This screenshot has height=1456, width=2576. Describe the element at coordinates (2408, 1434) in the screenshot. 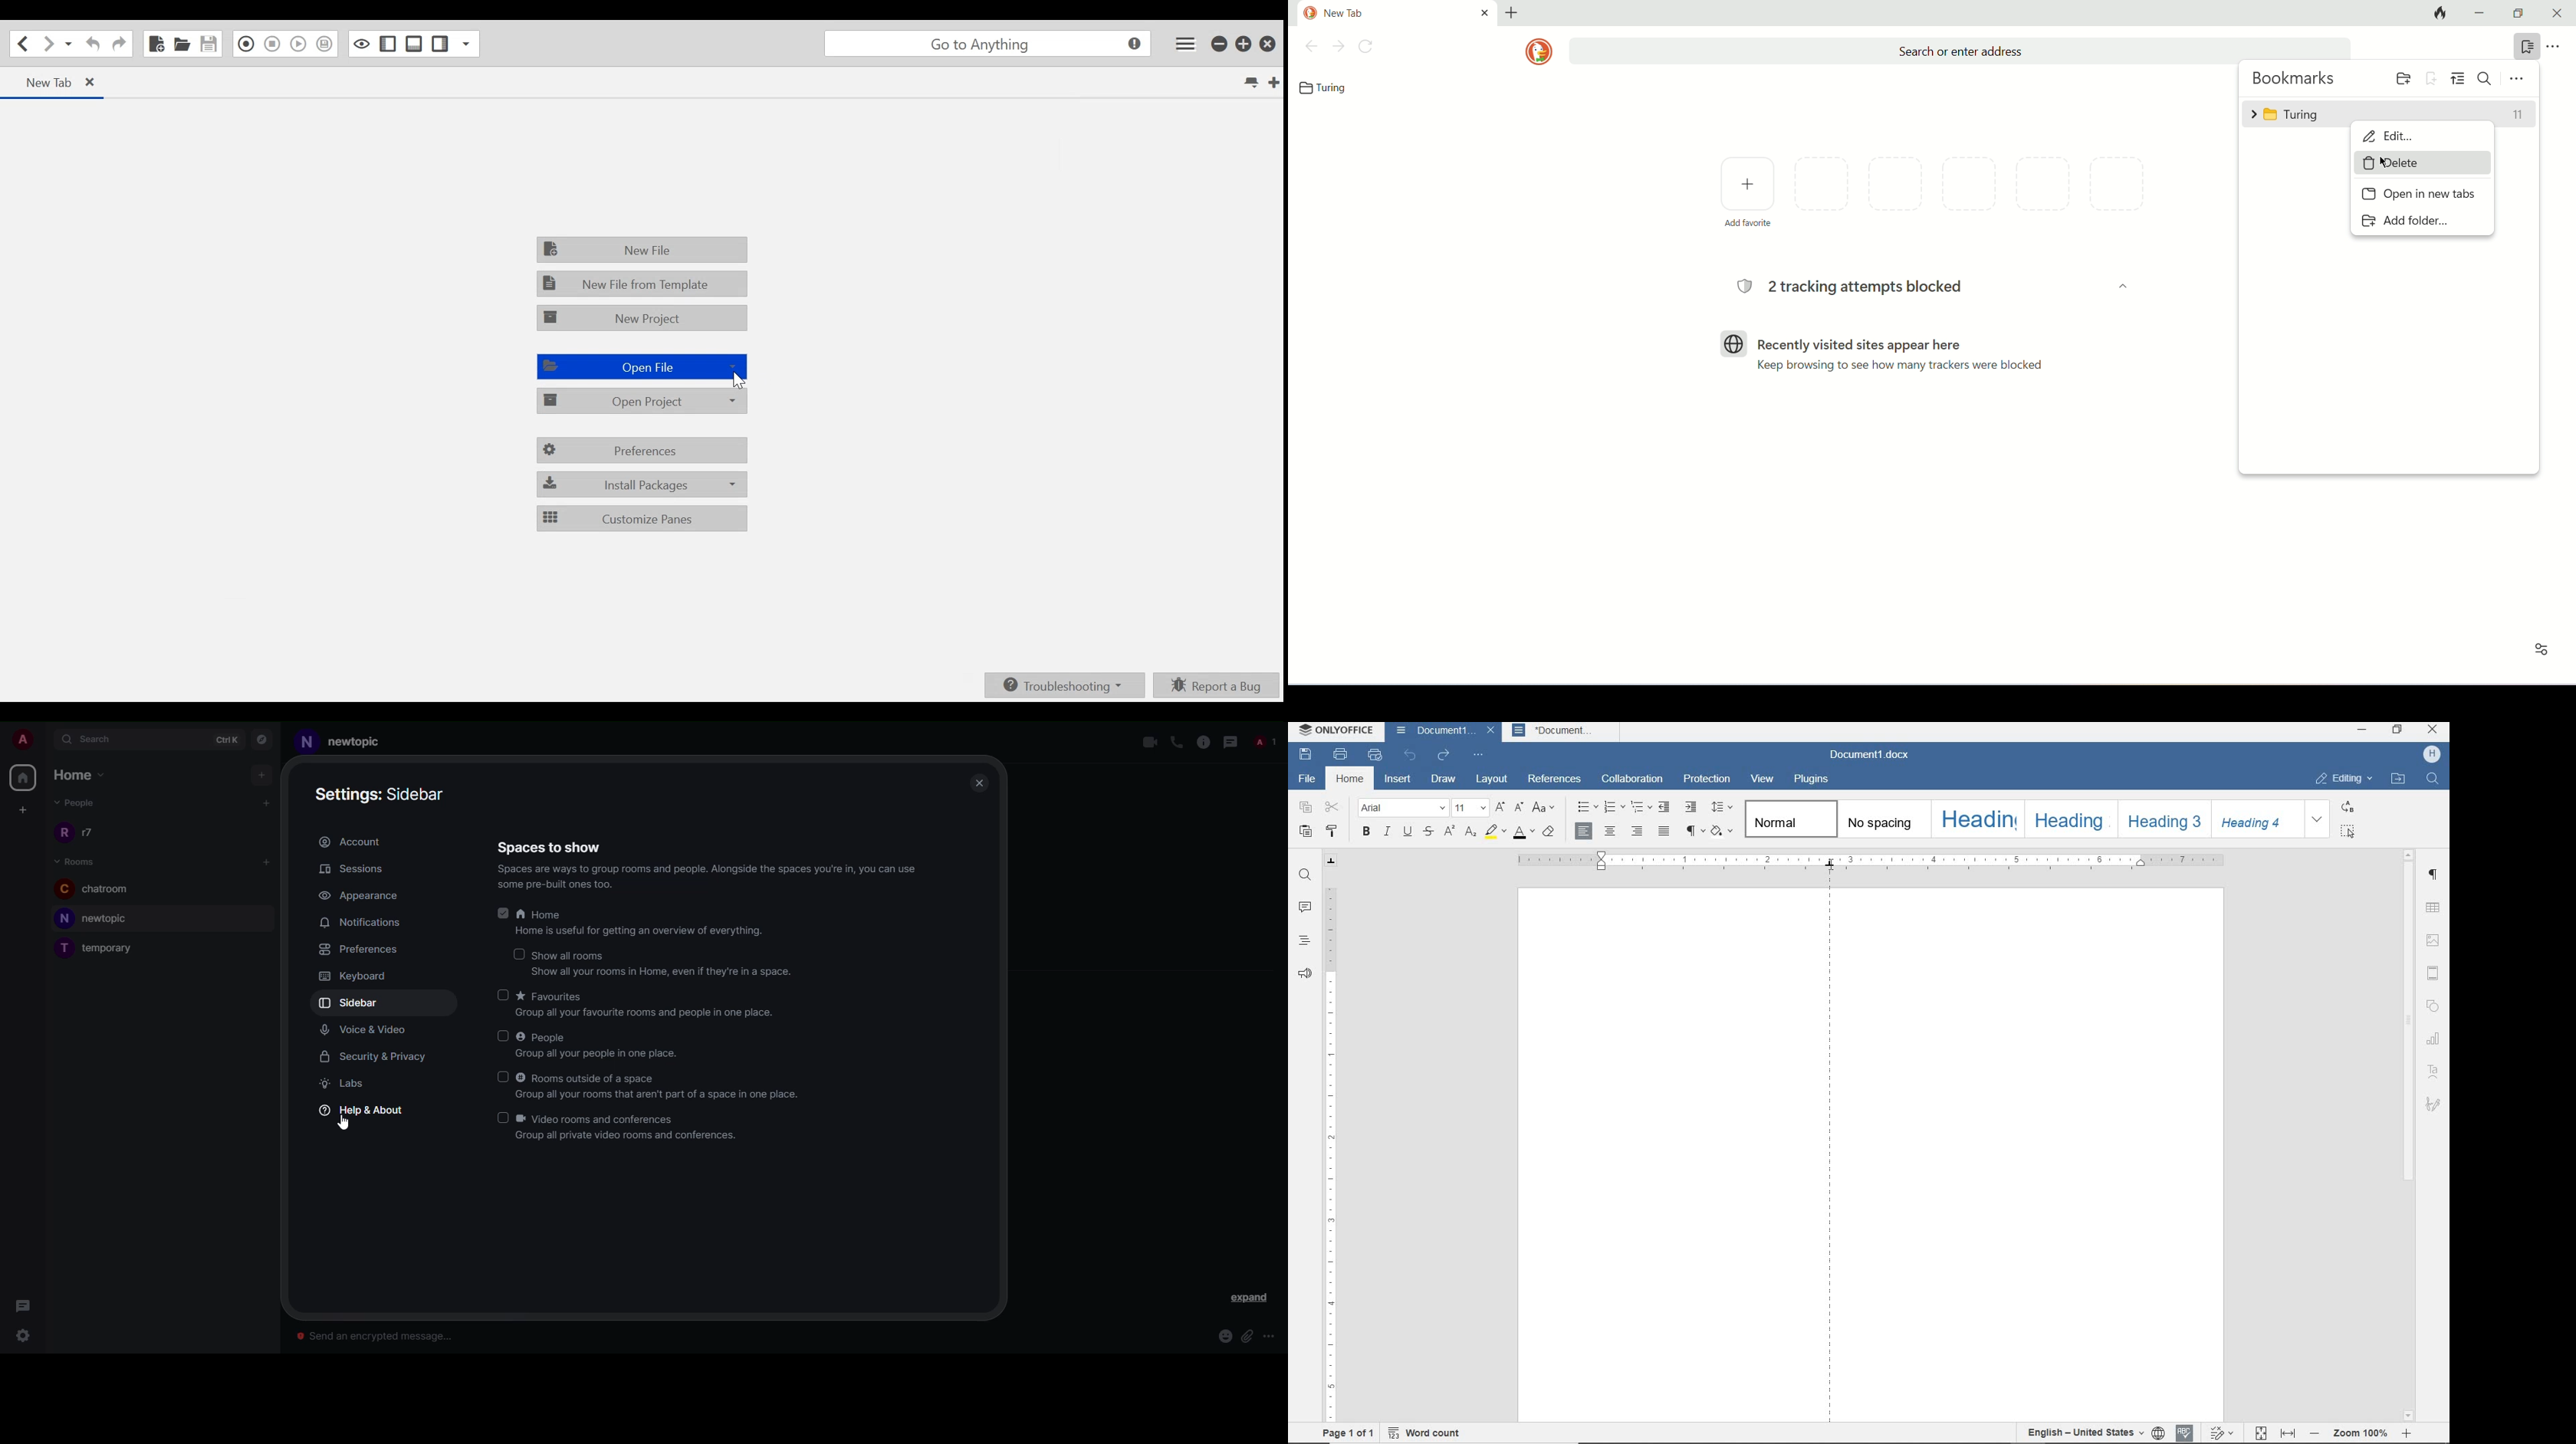

I see `zoom in` at that location.